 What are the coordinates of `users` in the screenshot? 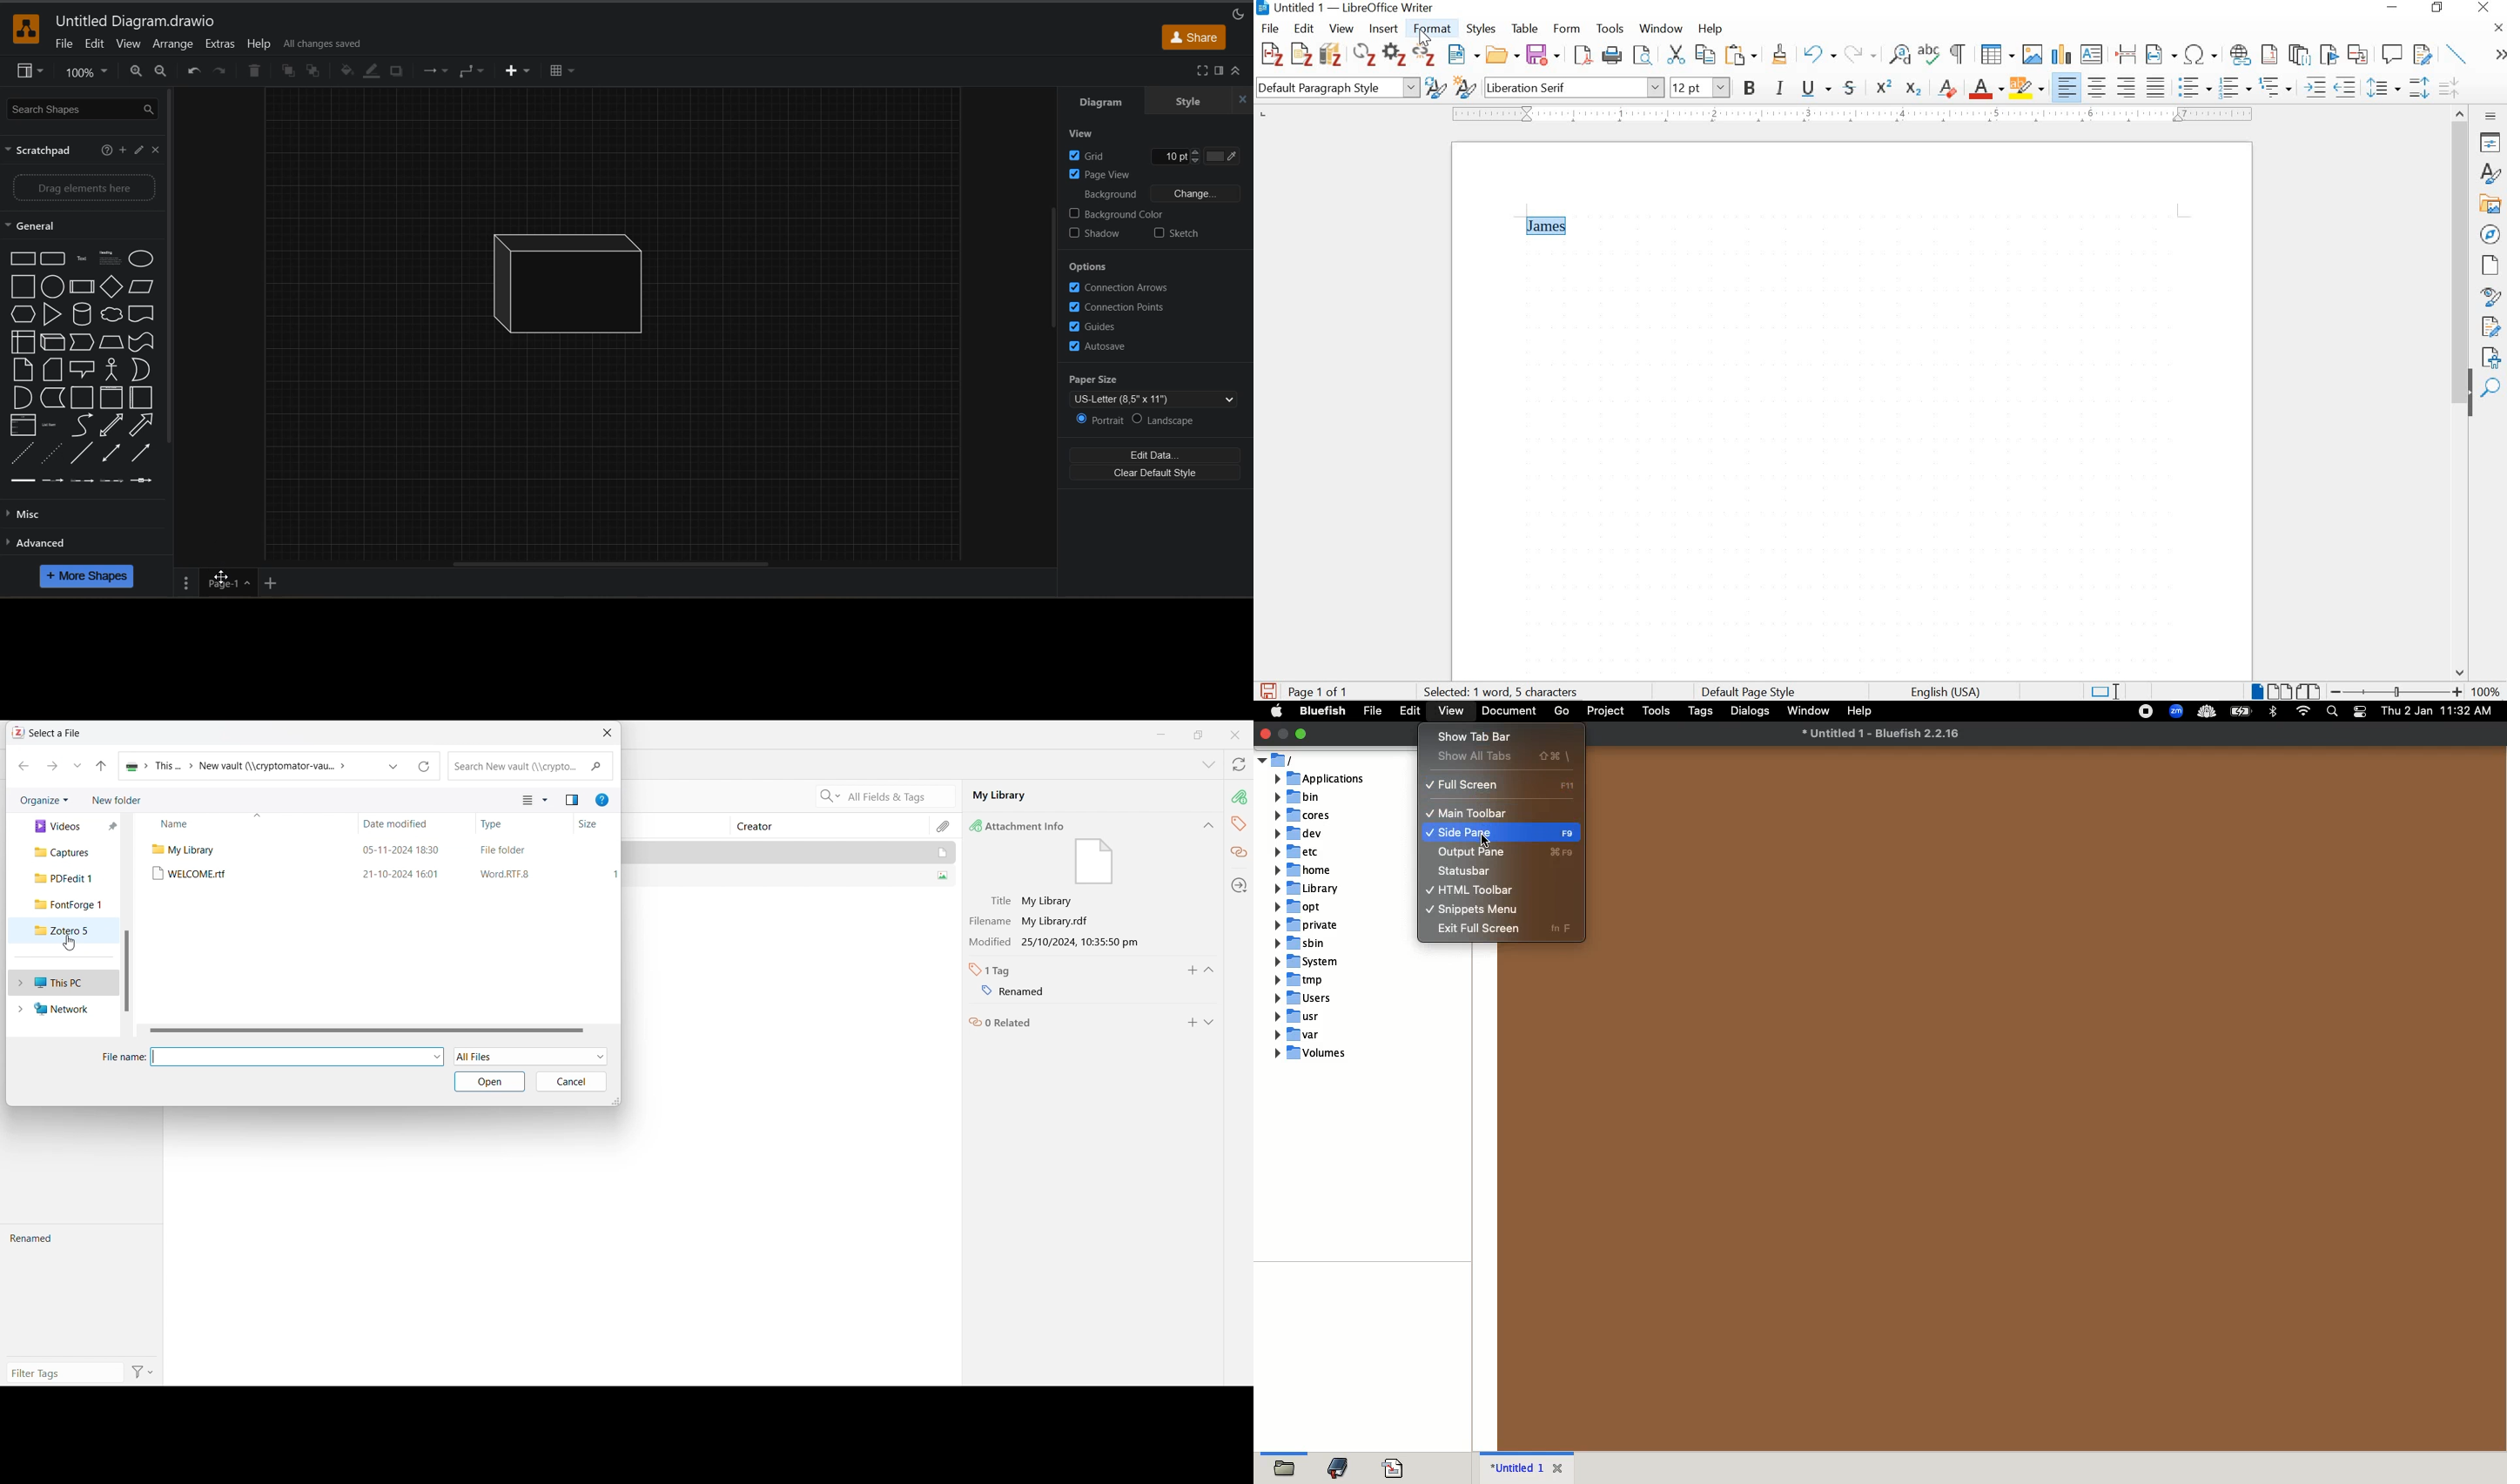 It's located at (1280, 760).